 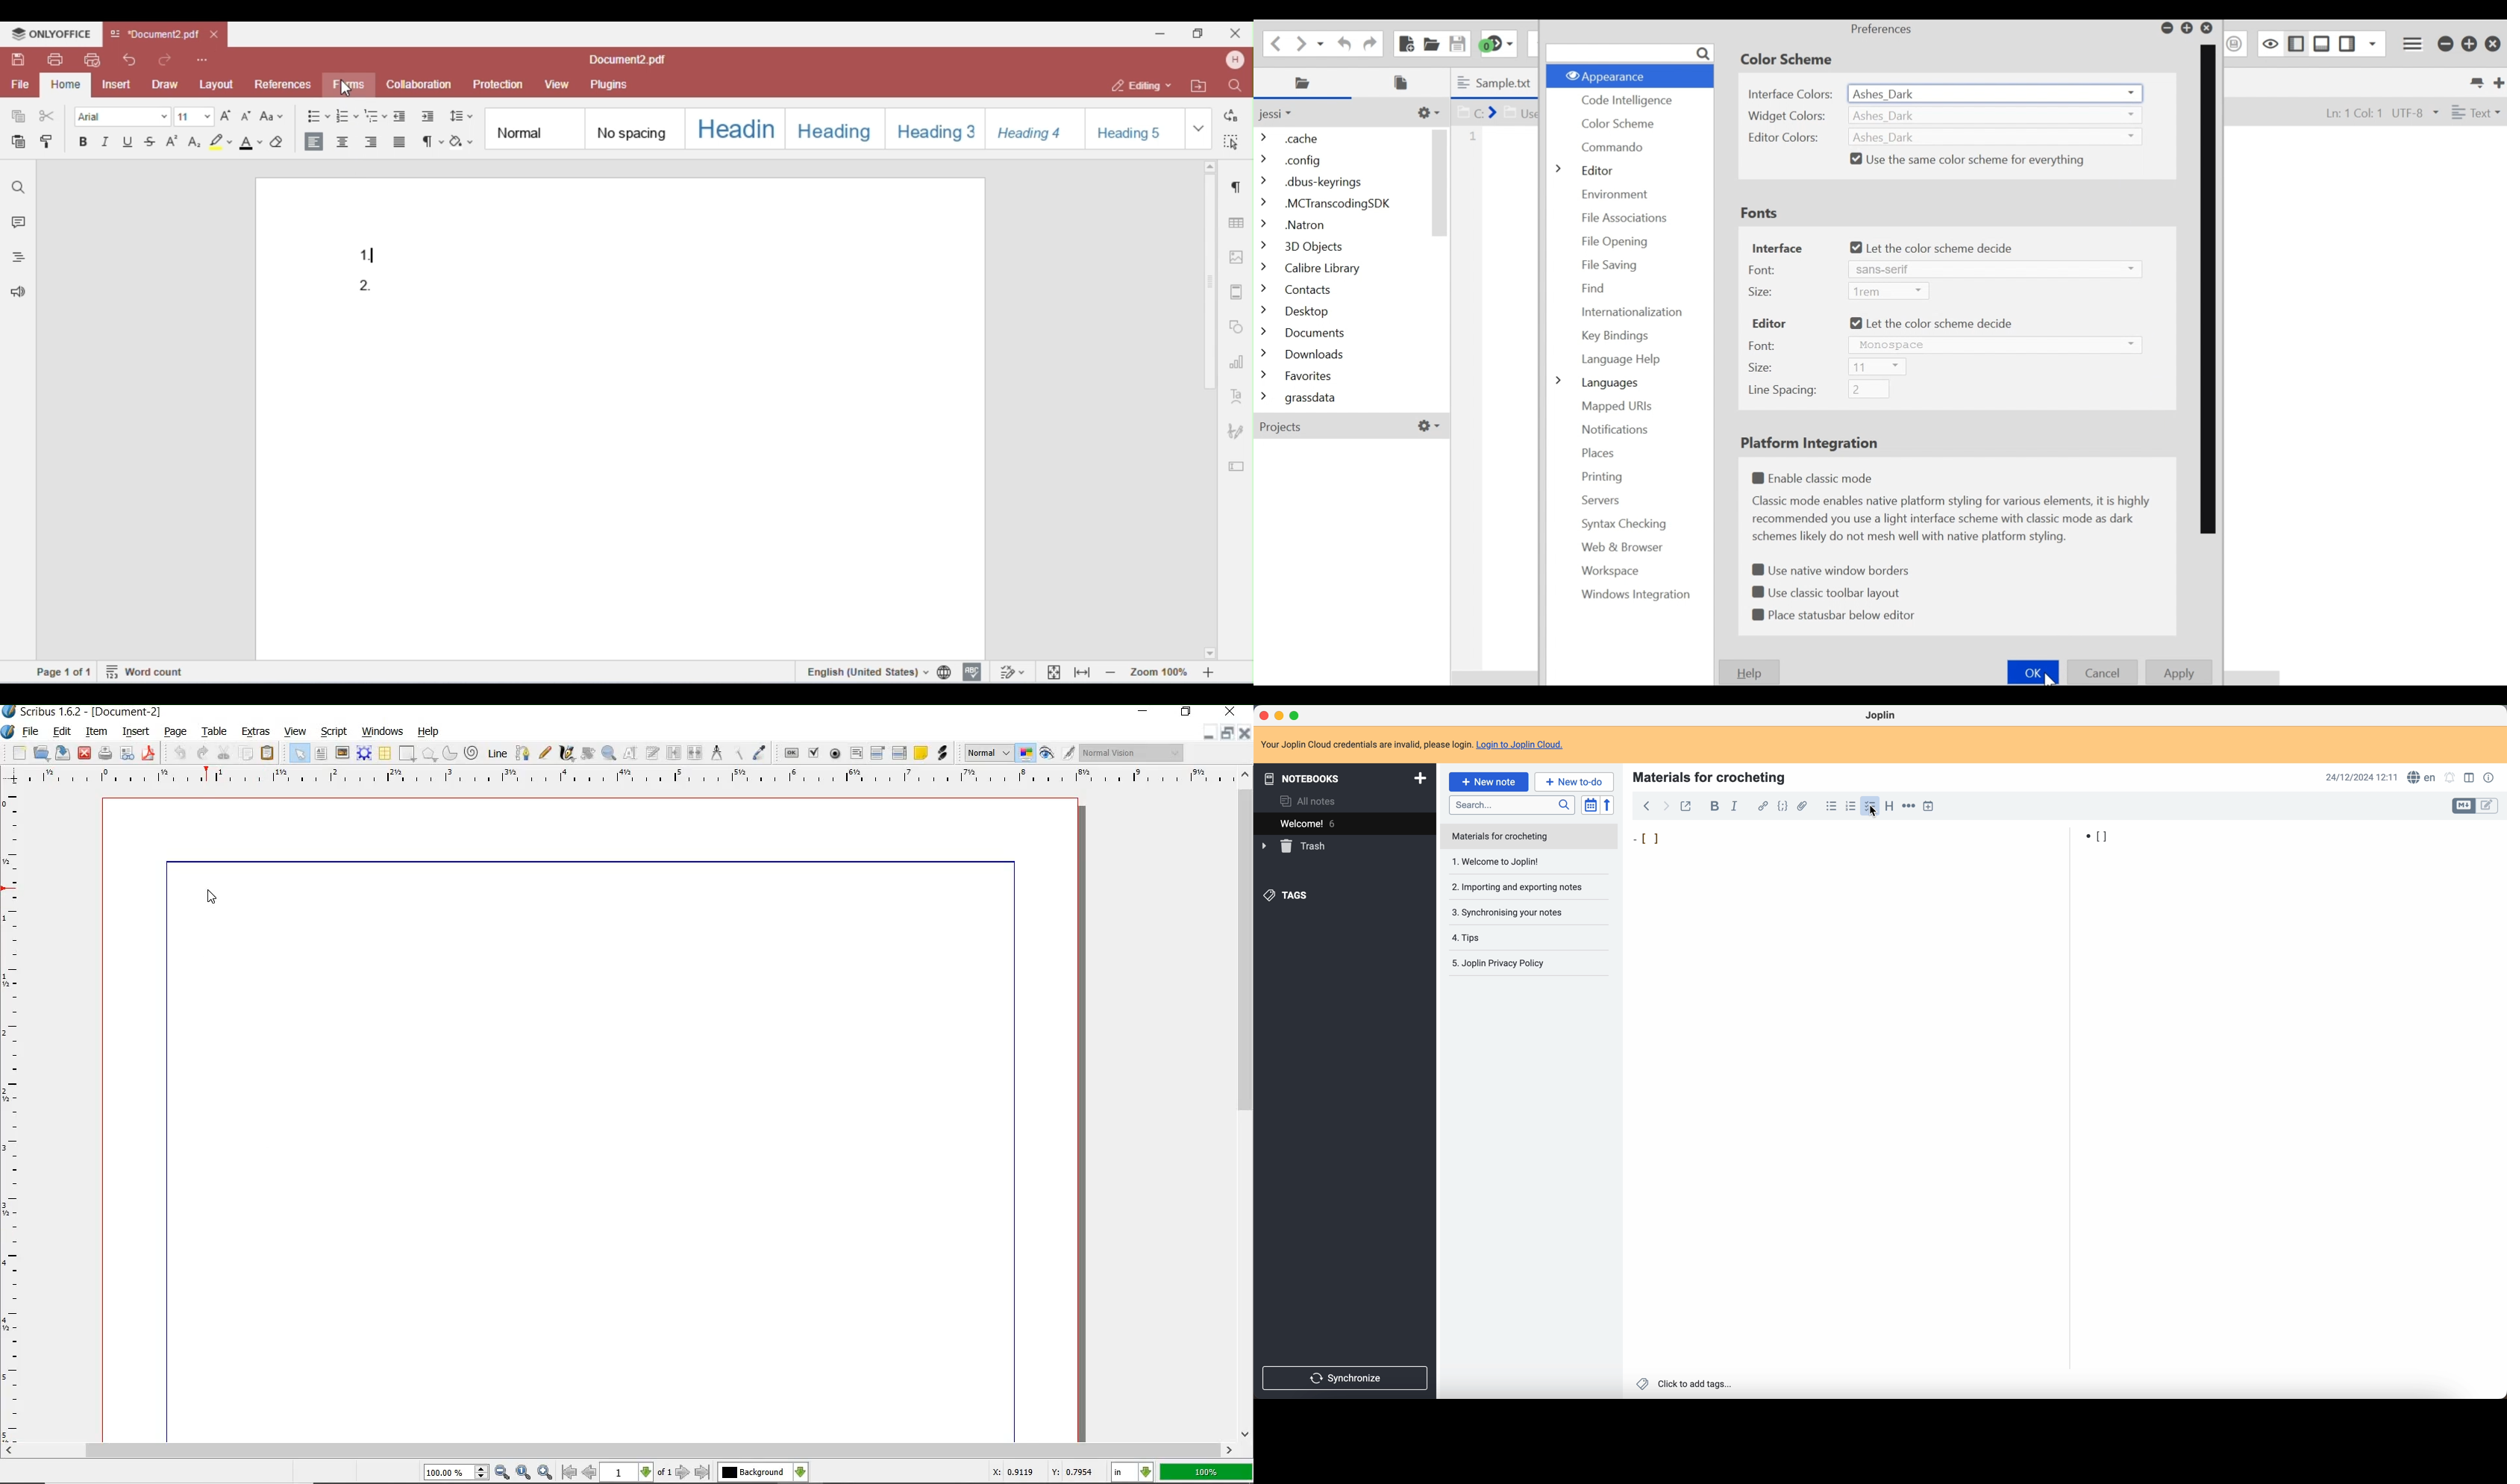 What do you see at coordinates (1523, 886) in the screenshot?
I see `importing and exporting notes` at bounding box center [1523, 886].